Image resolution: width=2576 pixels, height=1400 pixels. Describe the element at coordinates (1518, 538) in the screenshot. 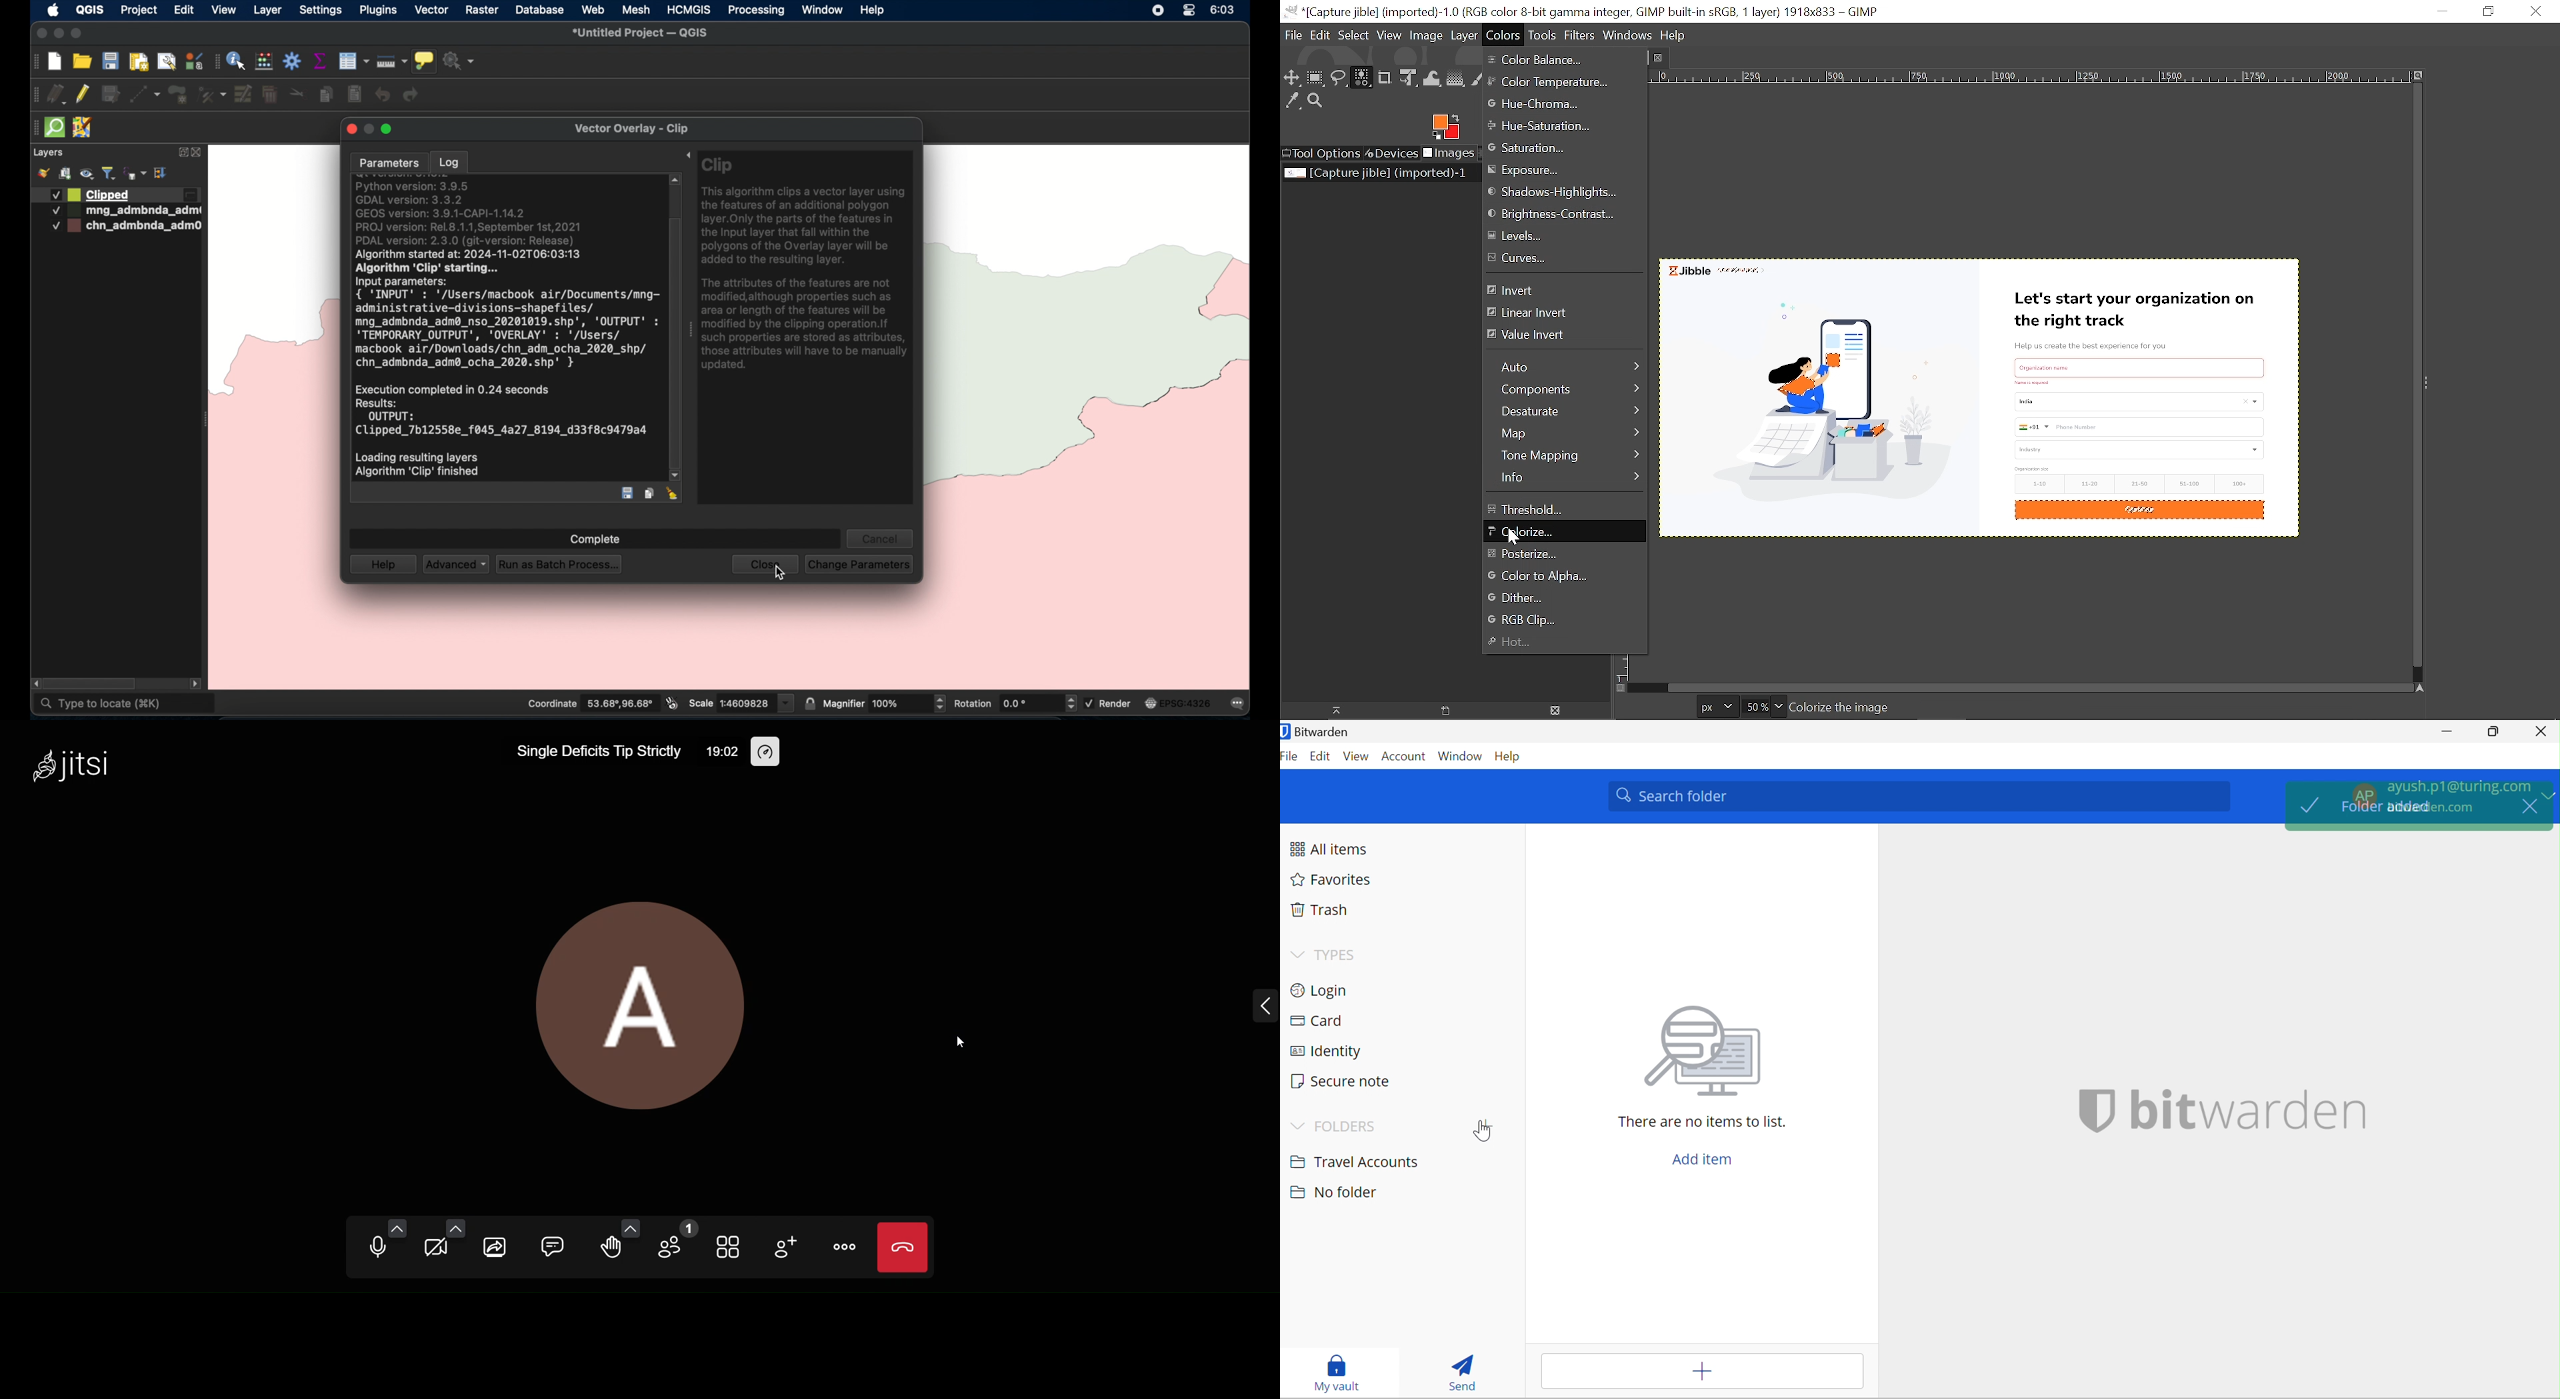

I see `cursor` at that location.